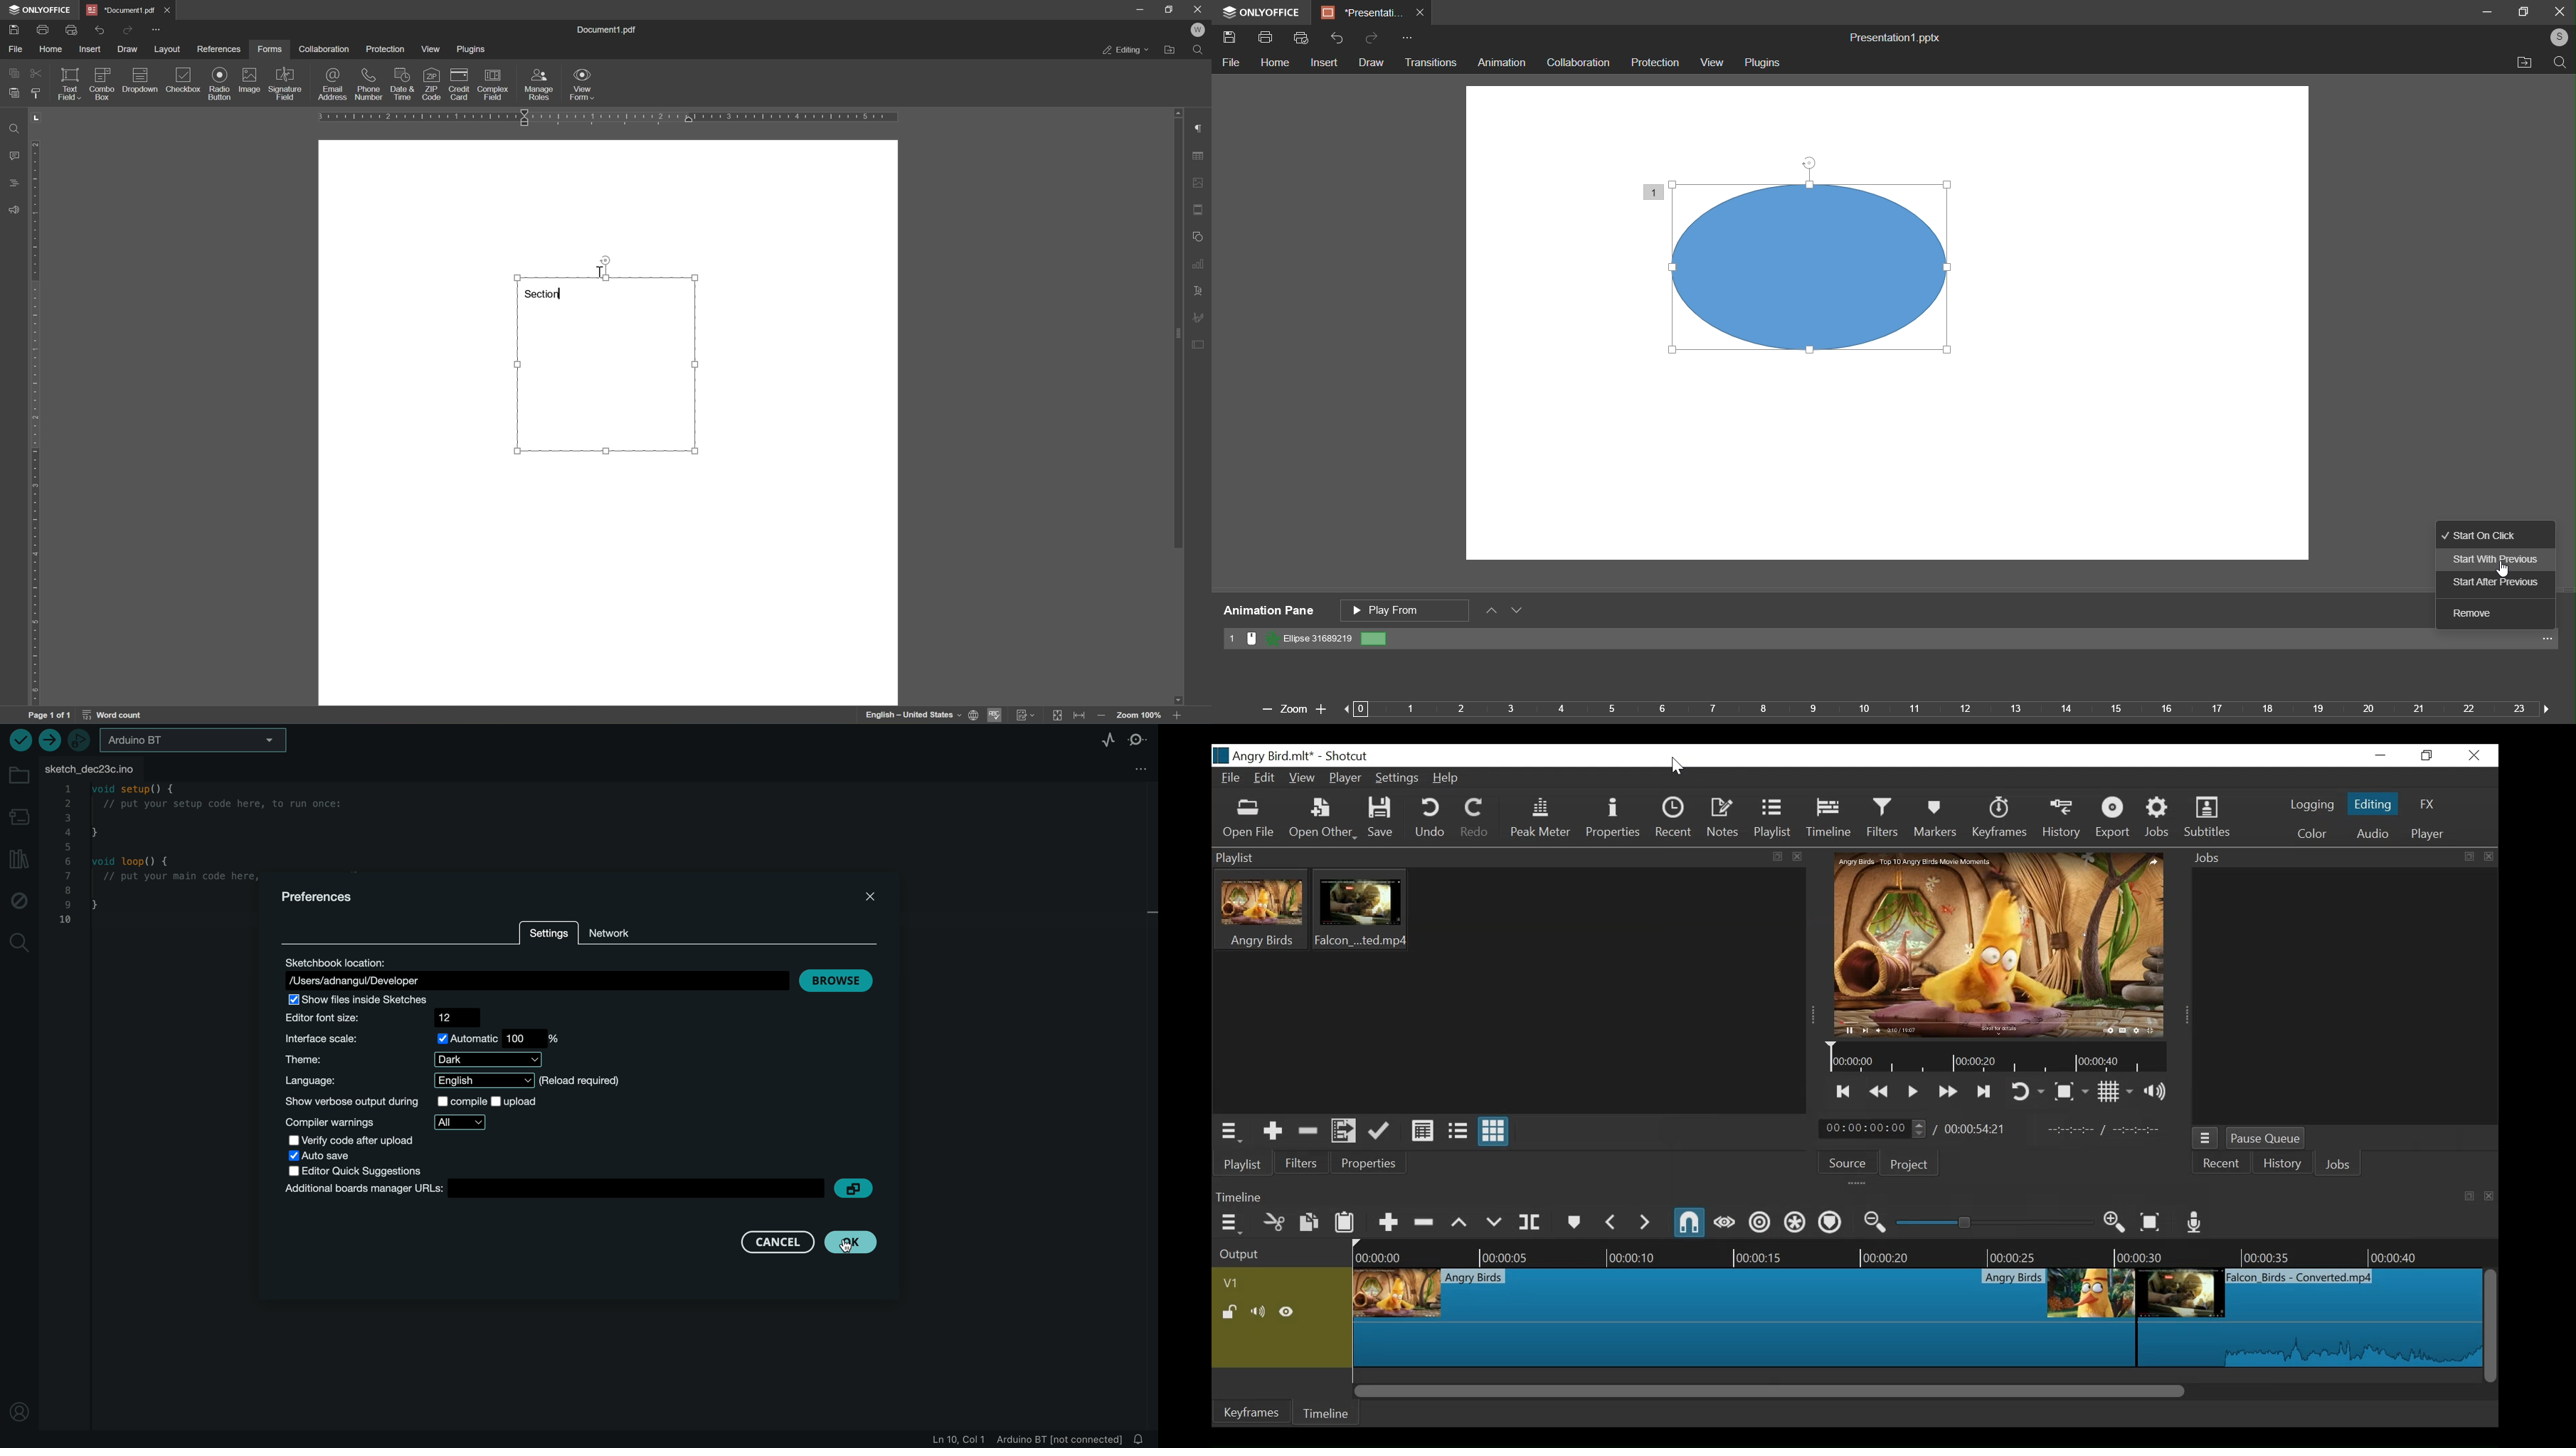  What do you see at coordinates (1172, 51) in the screenshot?
I see `Open file location` at bounding box center [1172, 51].